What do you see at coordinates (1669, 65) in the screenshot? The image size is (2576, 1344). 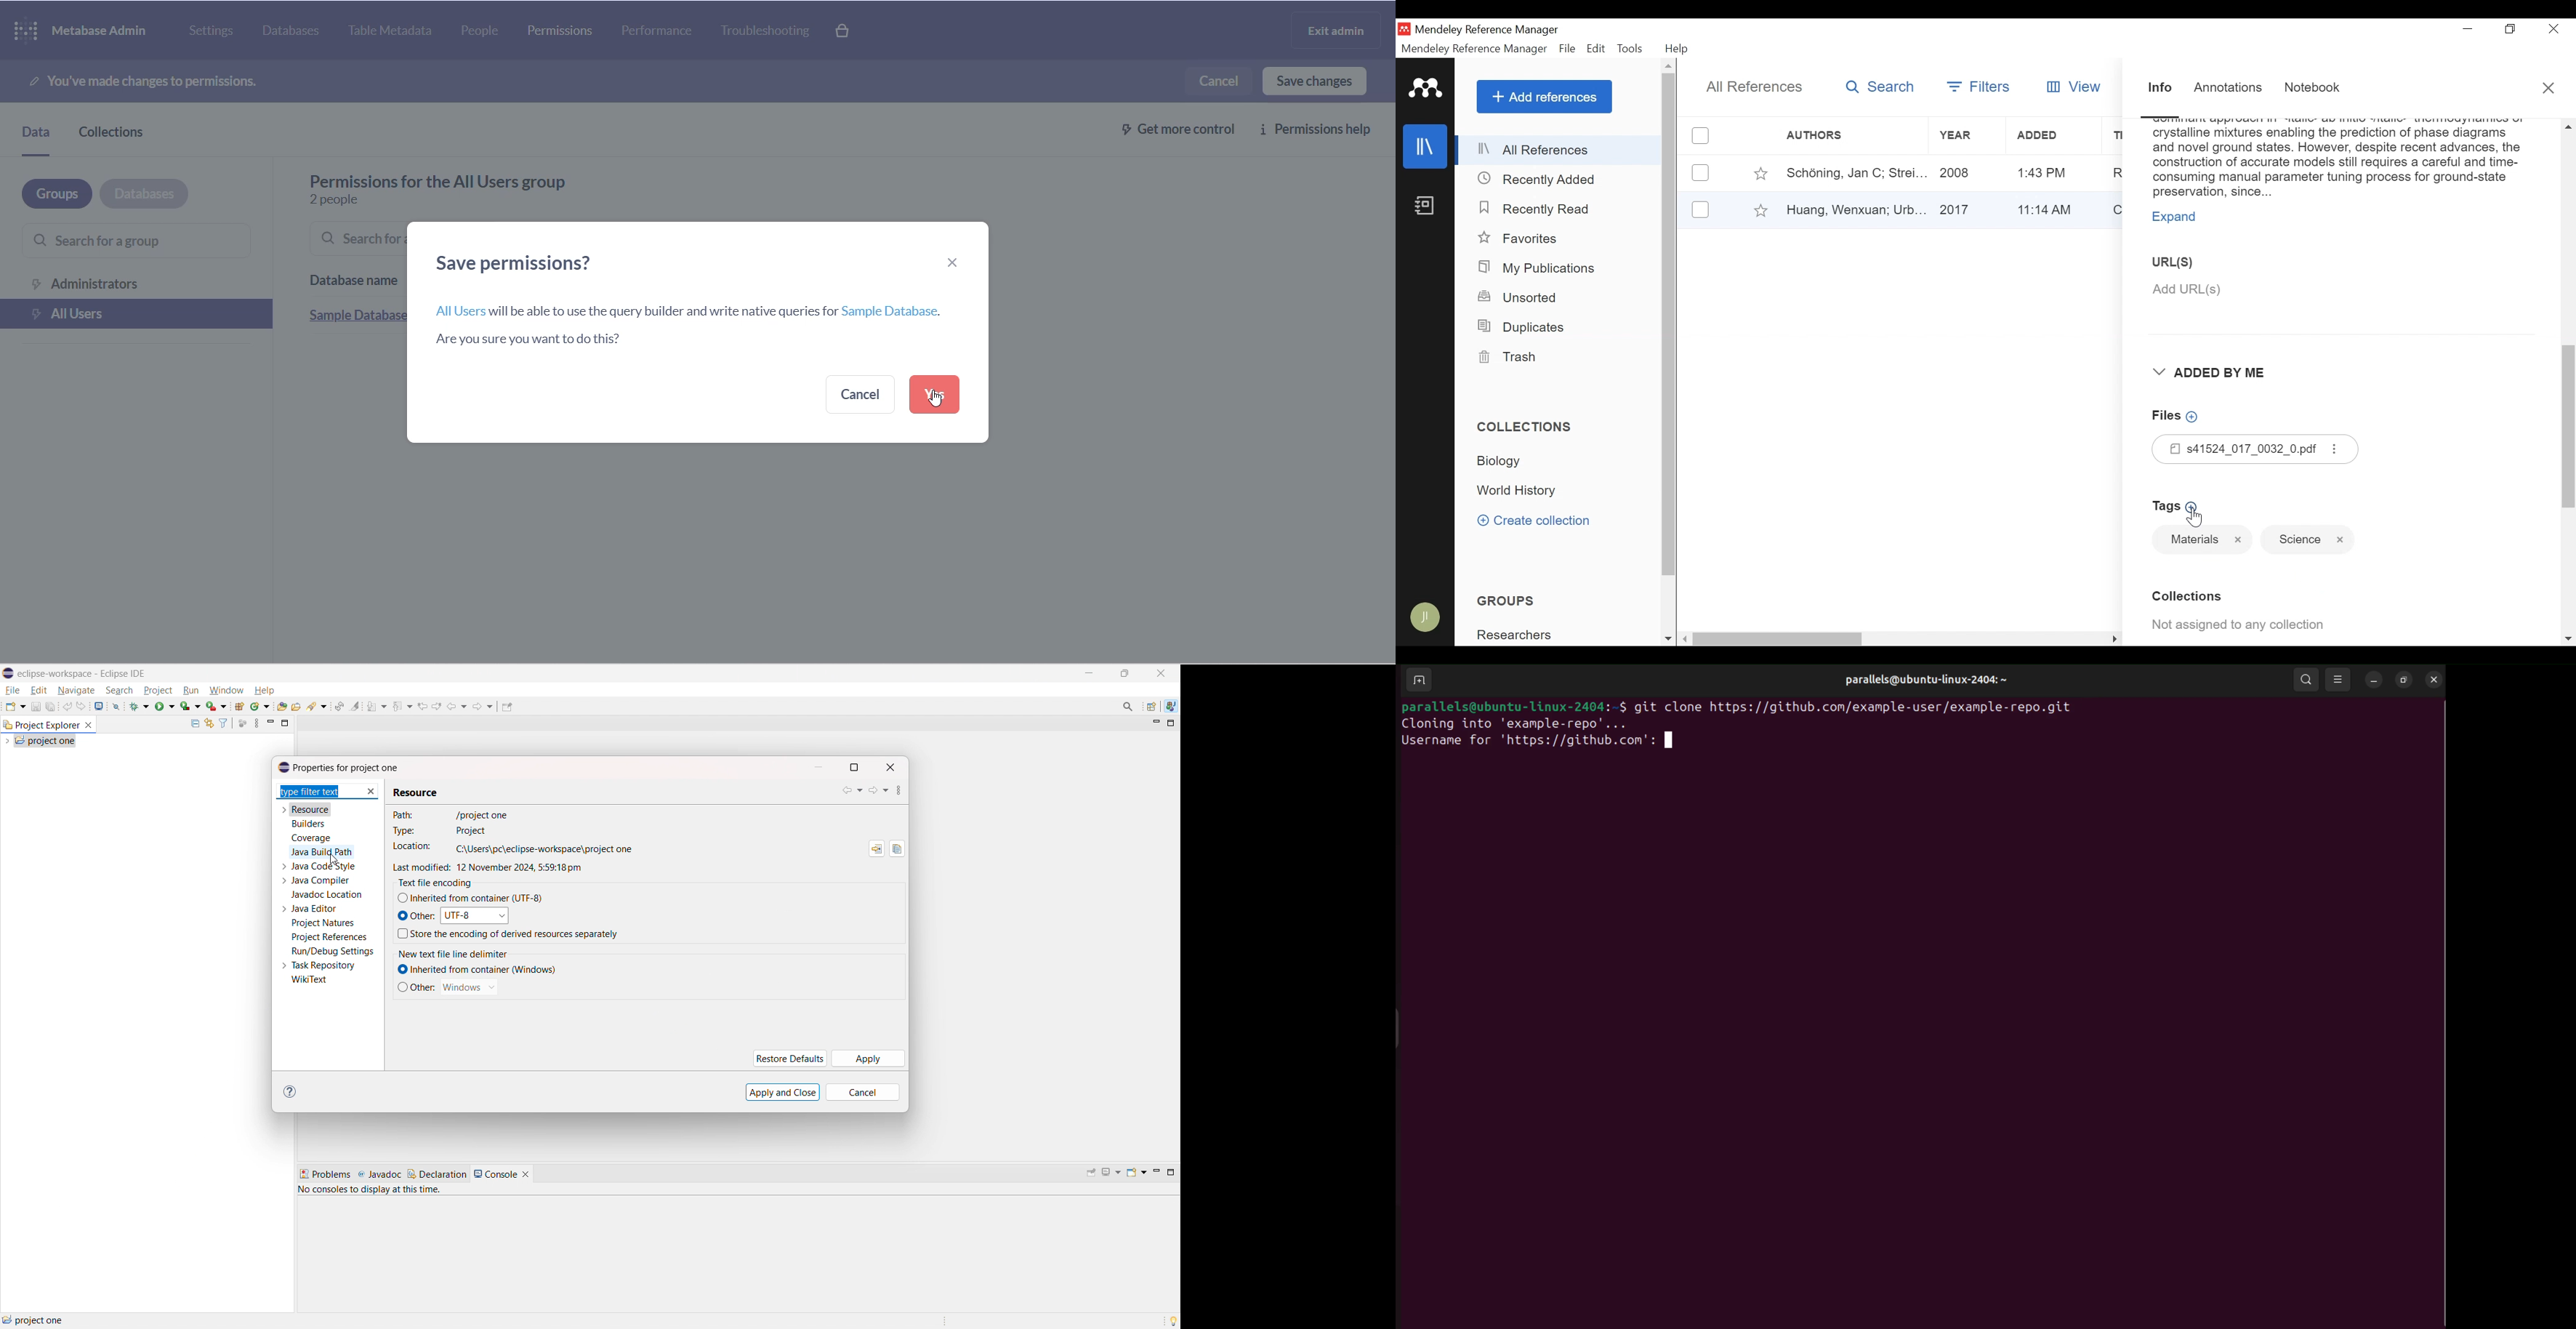 I see `Scroll up` at bounding box center [1669, 65].